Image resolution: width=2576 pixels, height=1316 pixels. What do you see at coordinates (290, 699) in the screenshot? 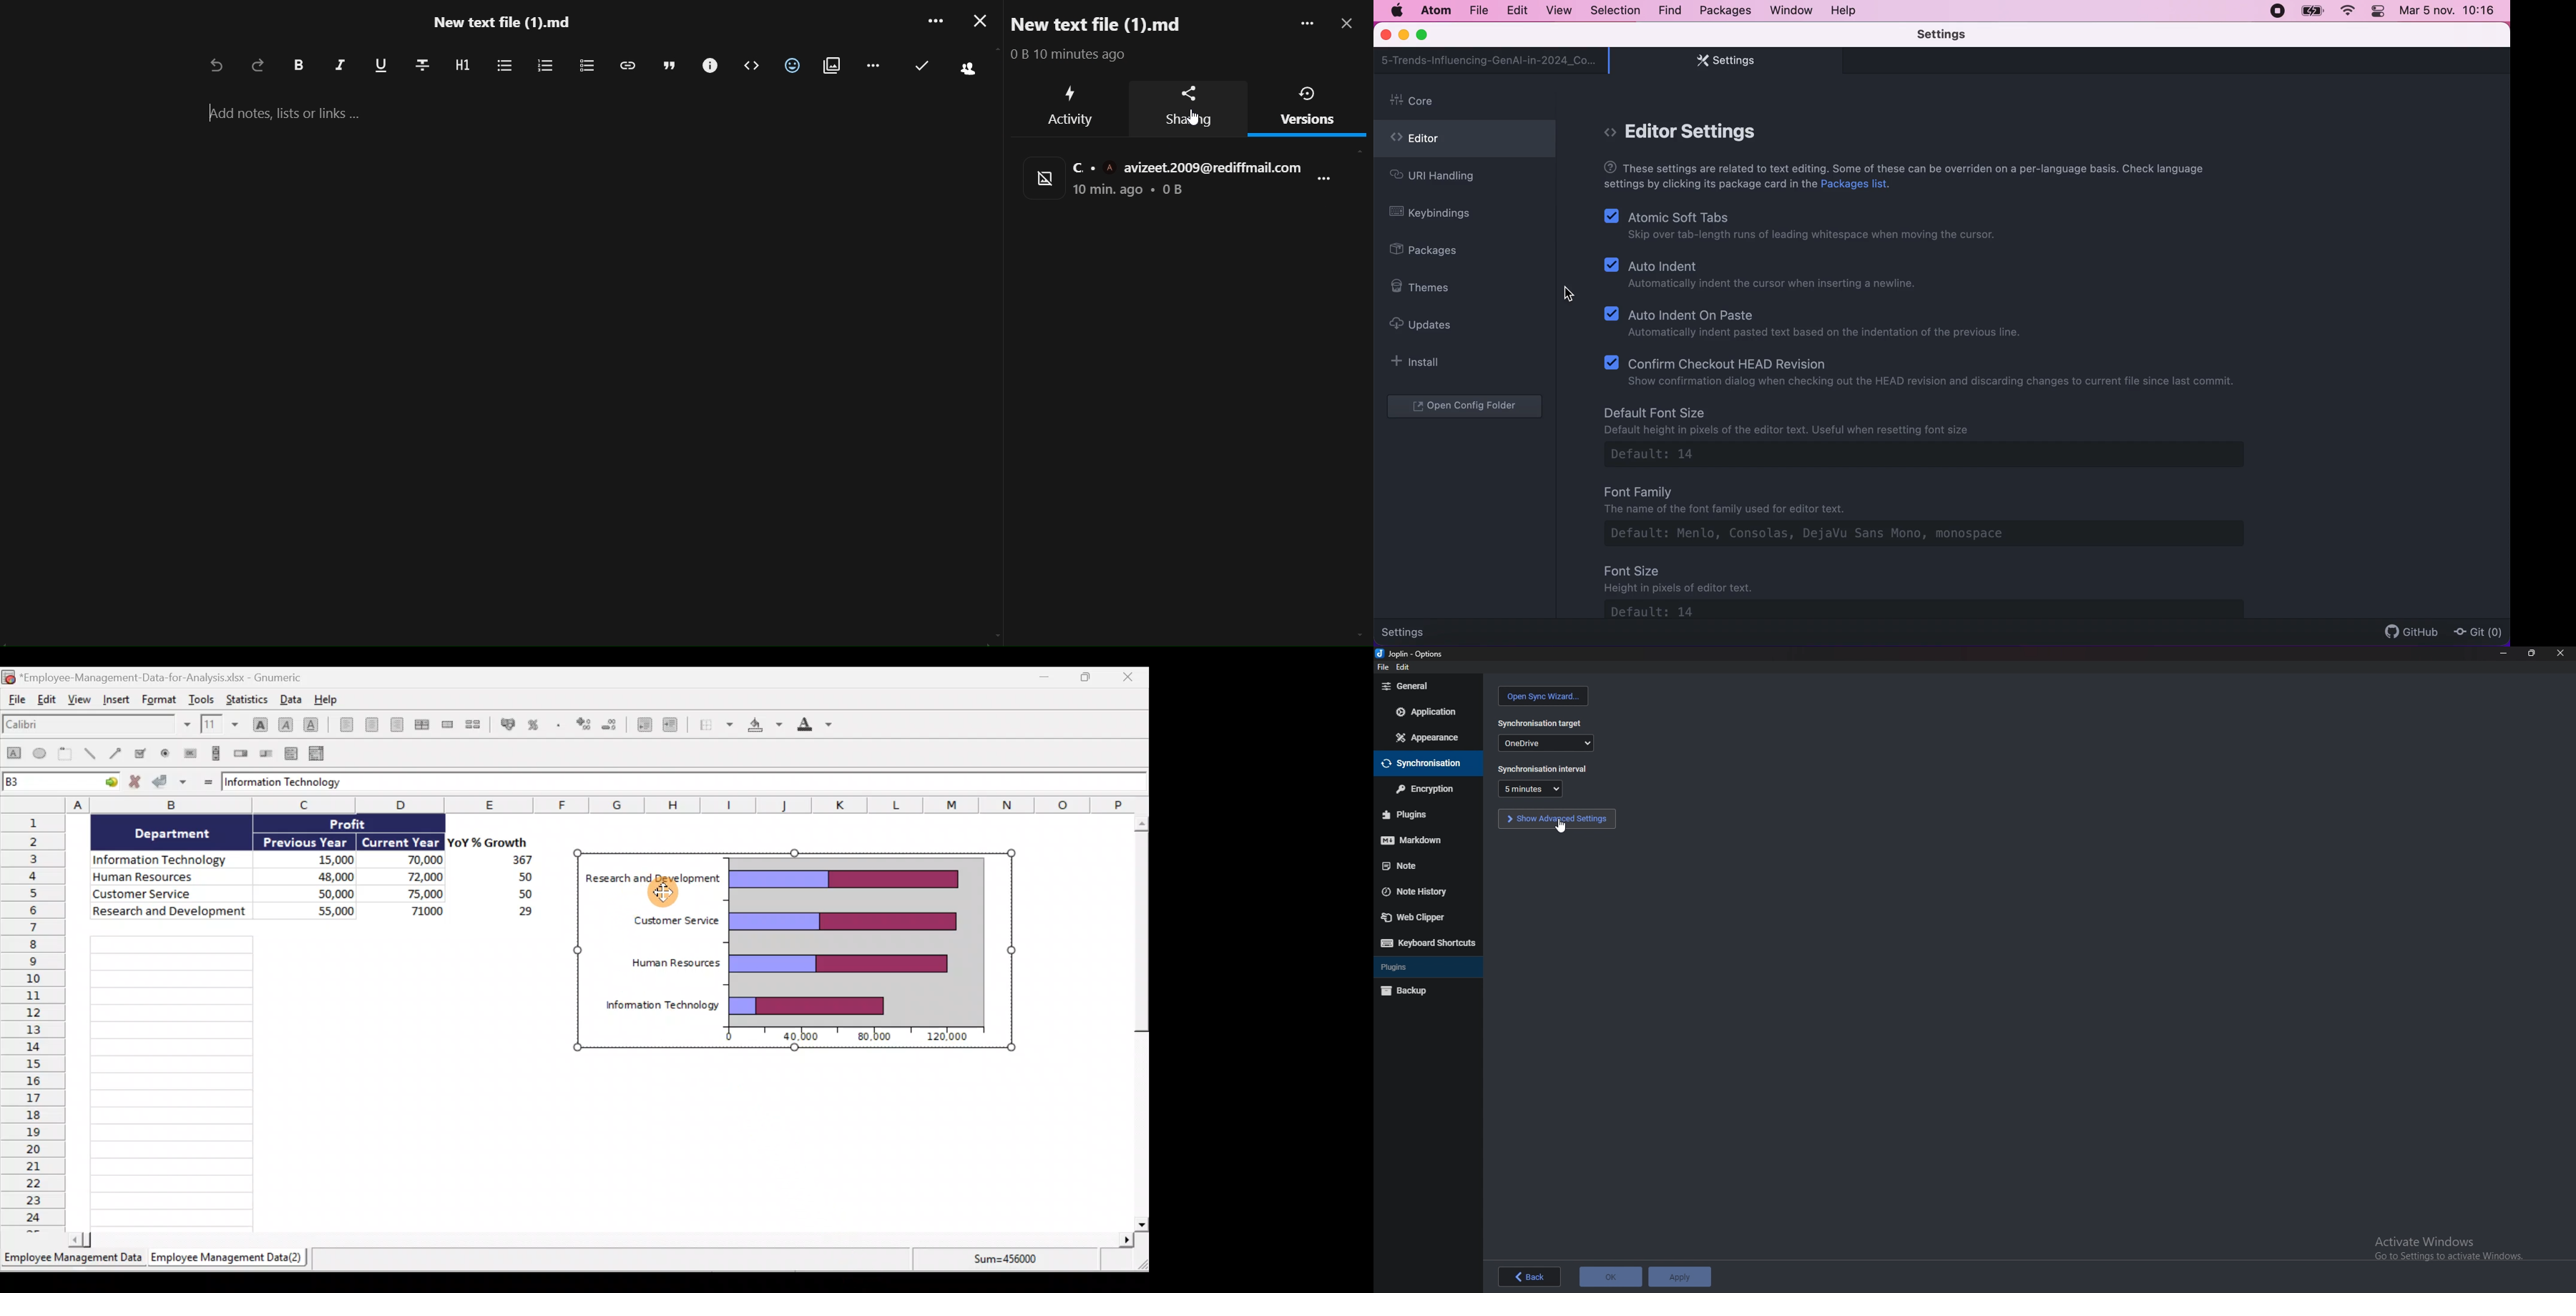
I see `Data` at bounding box center [290, 699].